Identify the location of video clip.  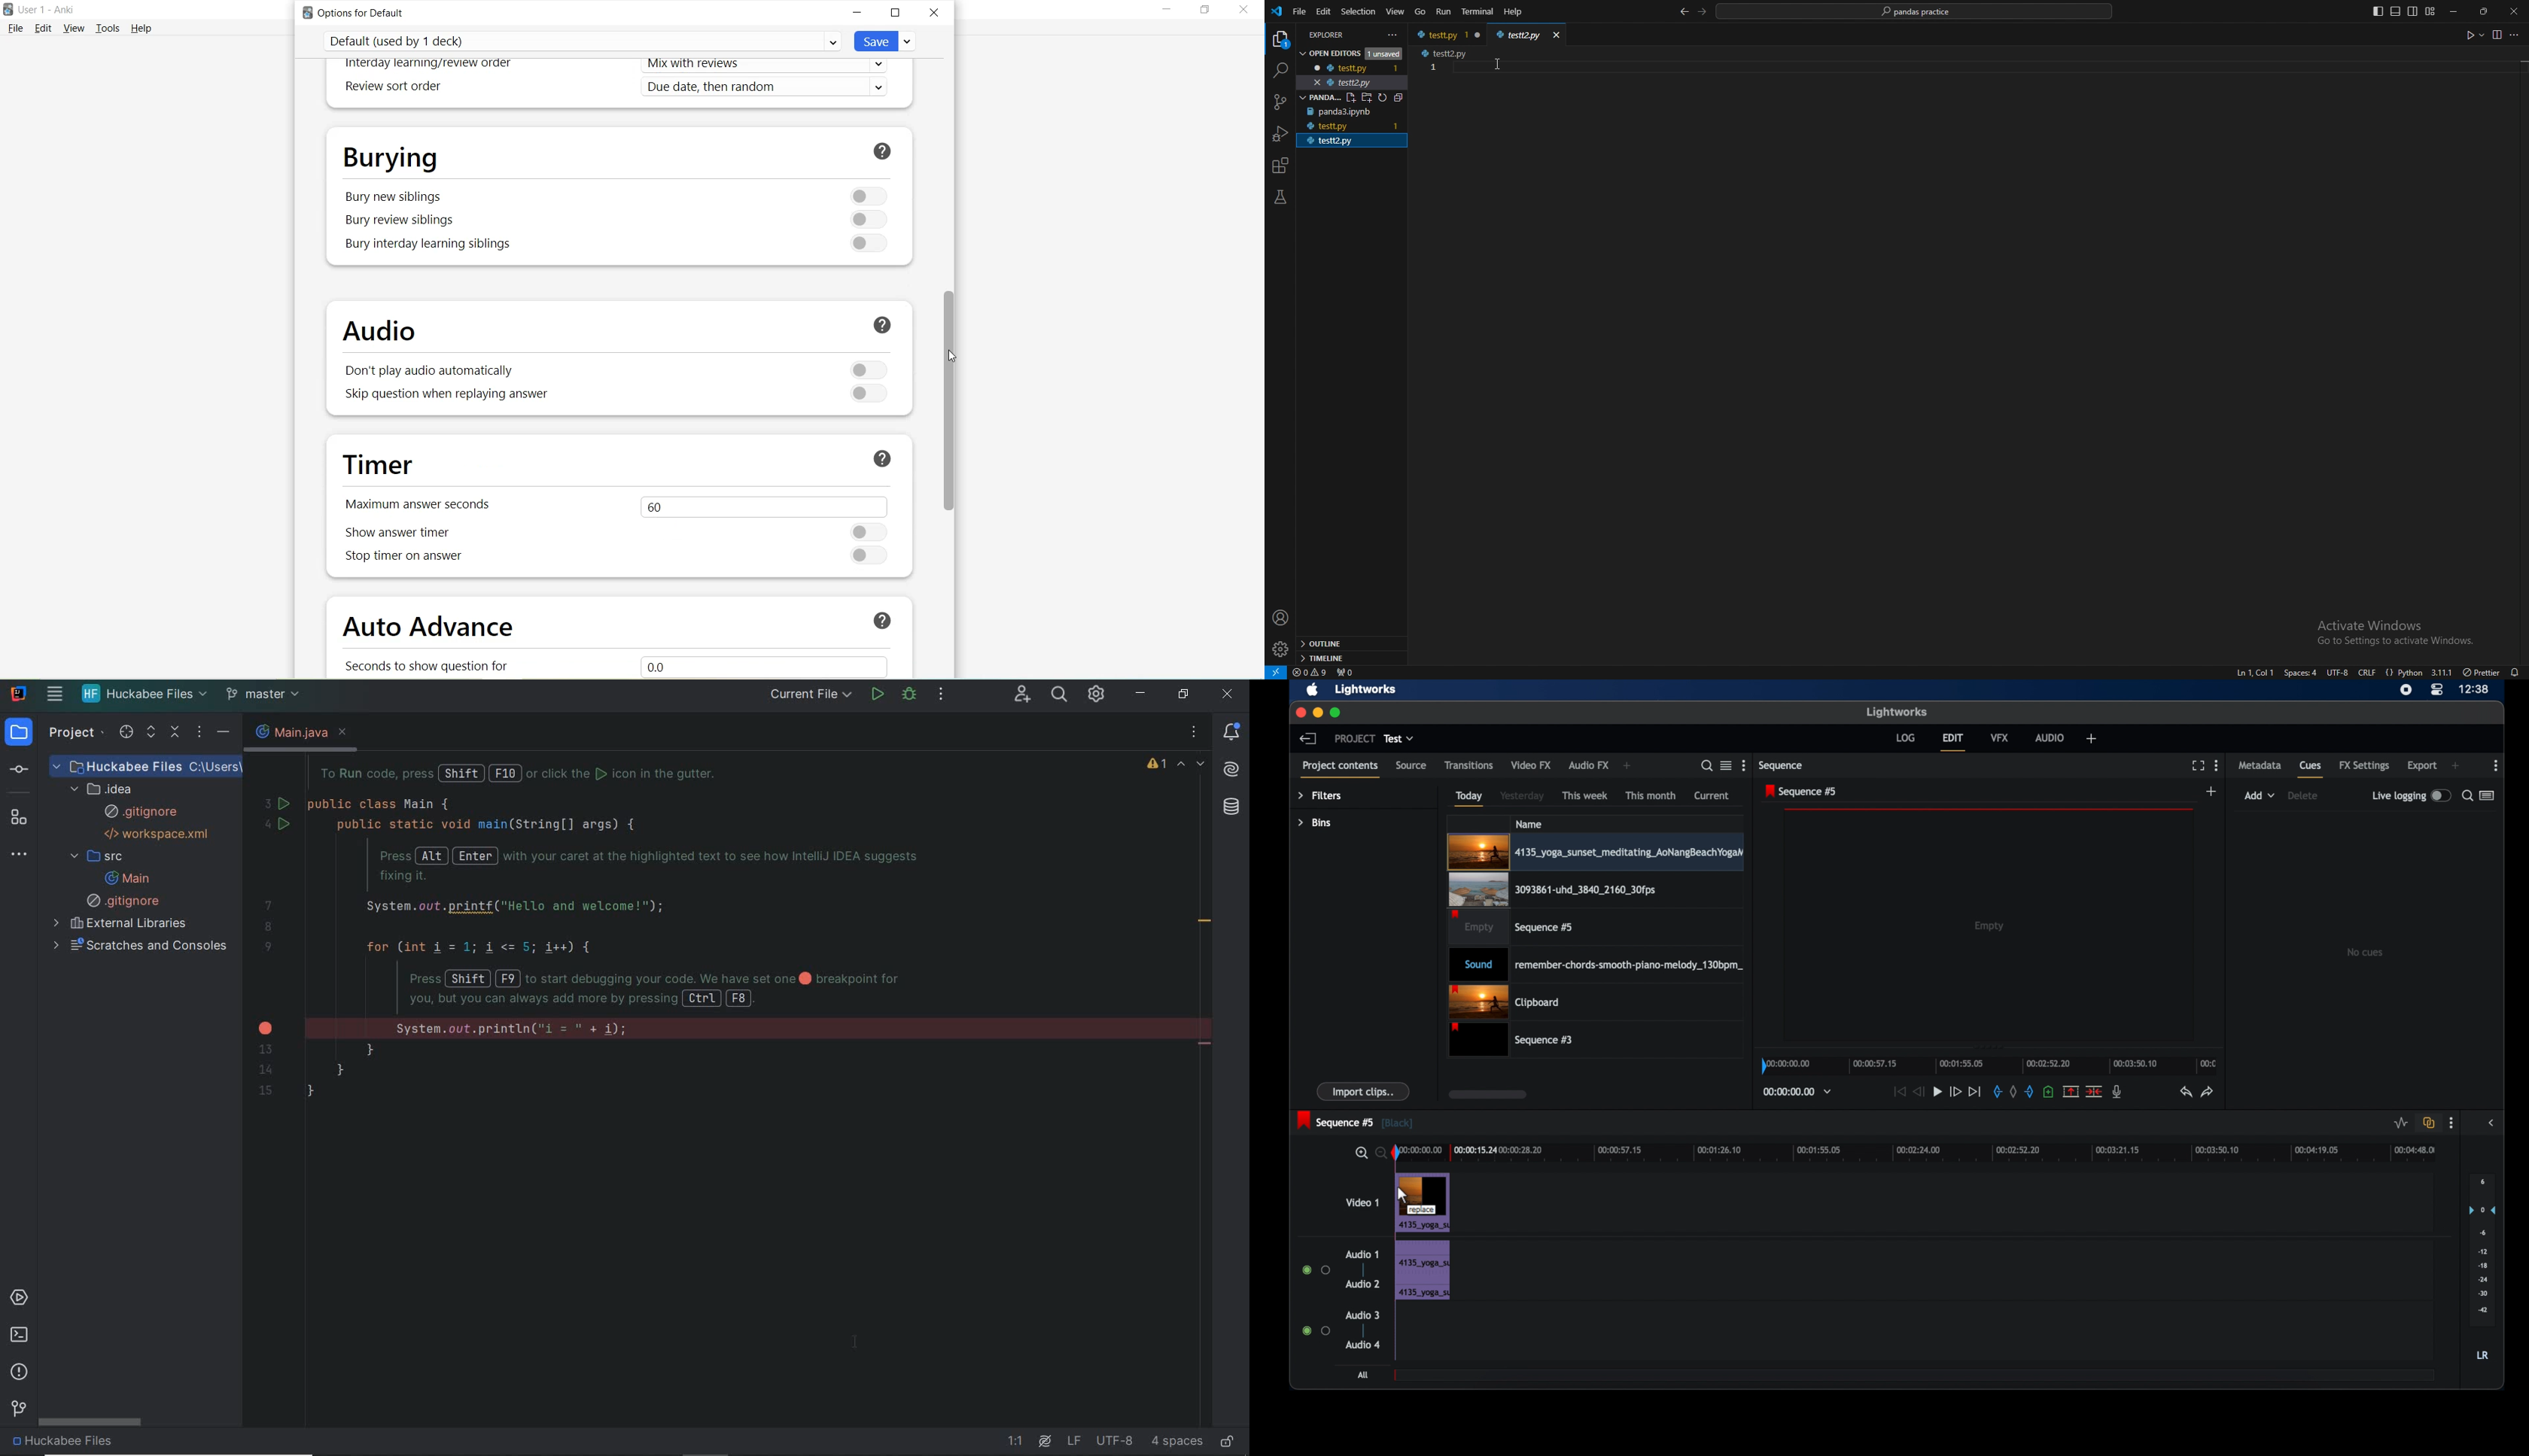
(1422, 1201).